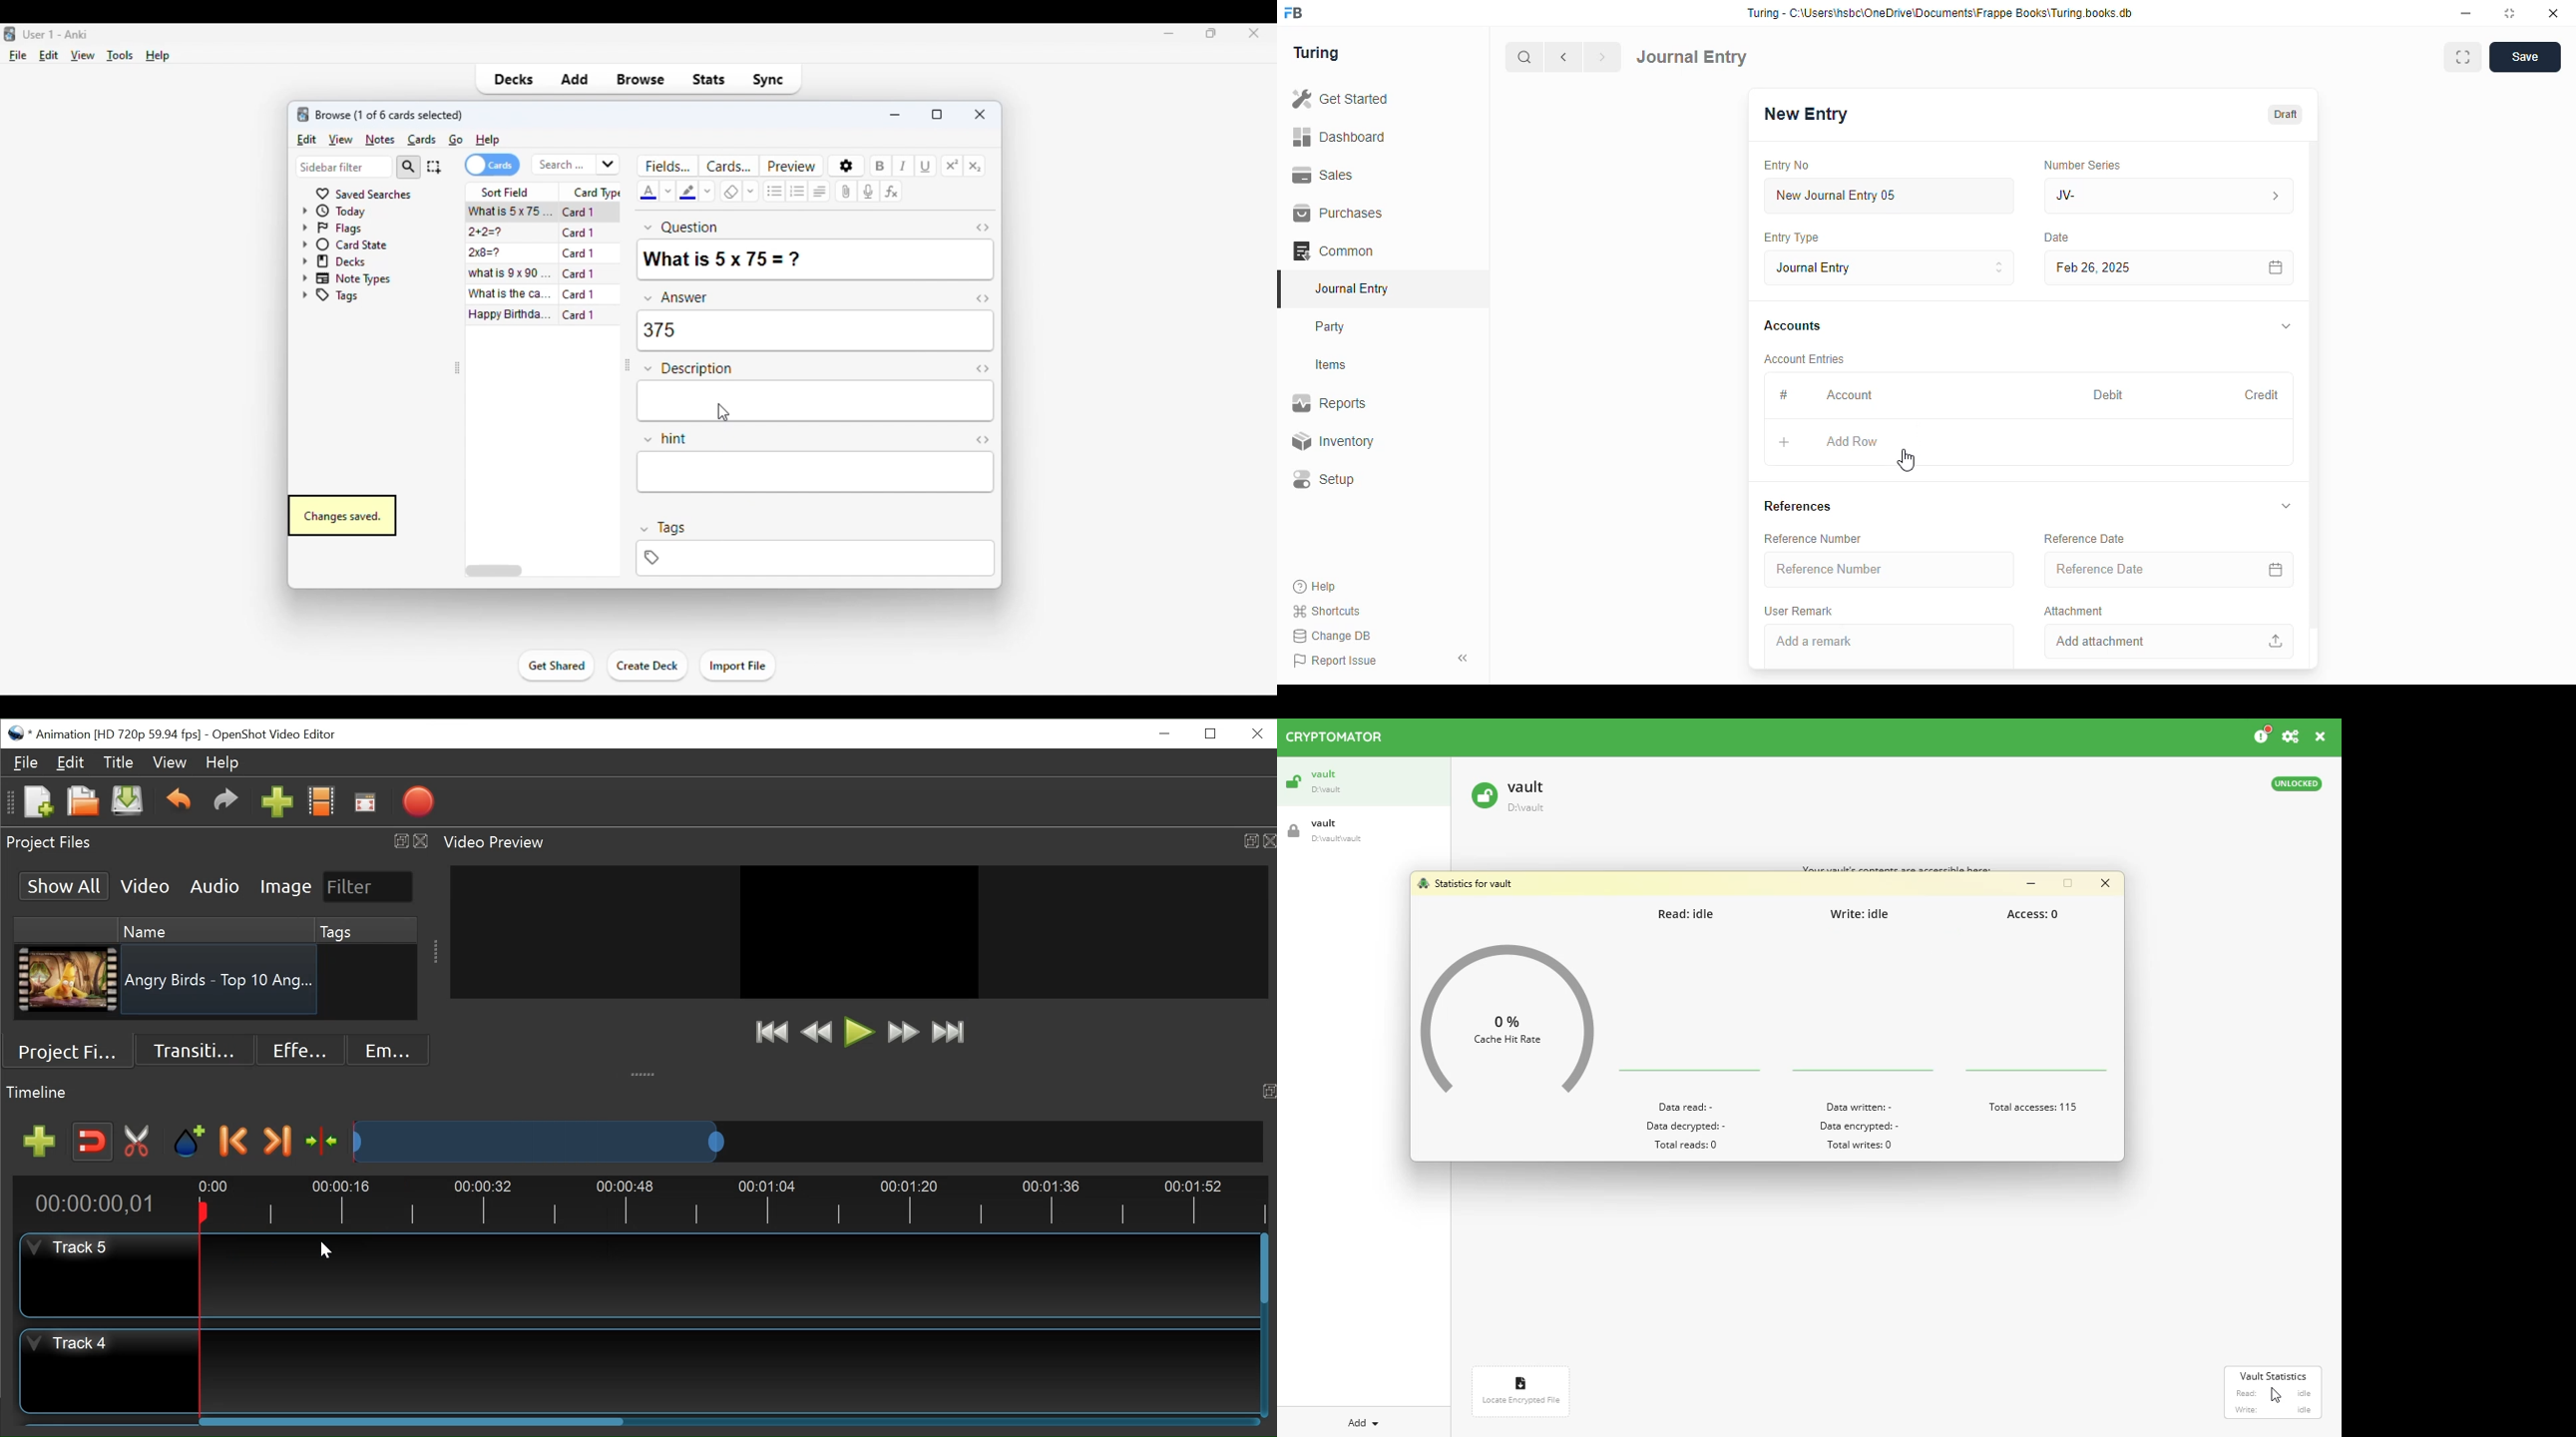 The height and width of the screenshot is (1456, 2576). What do you see at coordinates (2462, 57) in the screenshot?
I see `toggle between form and full width` at bounding box center [2462, 57].